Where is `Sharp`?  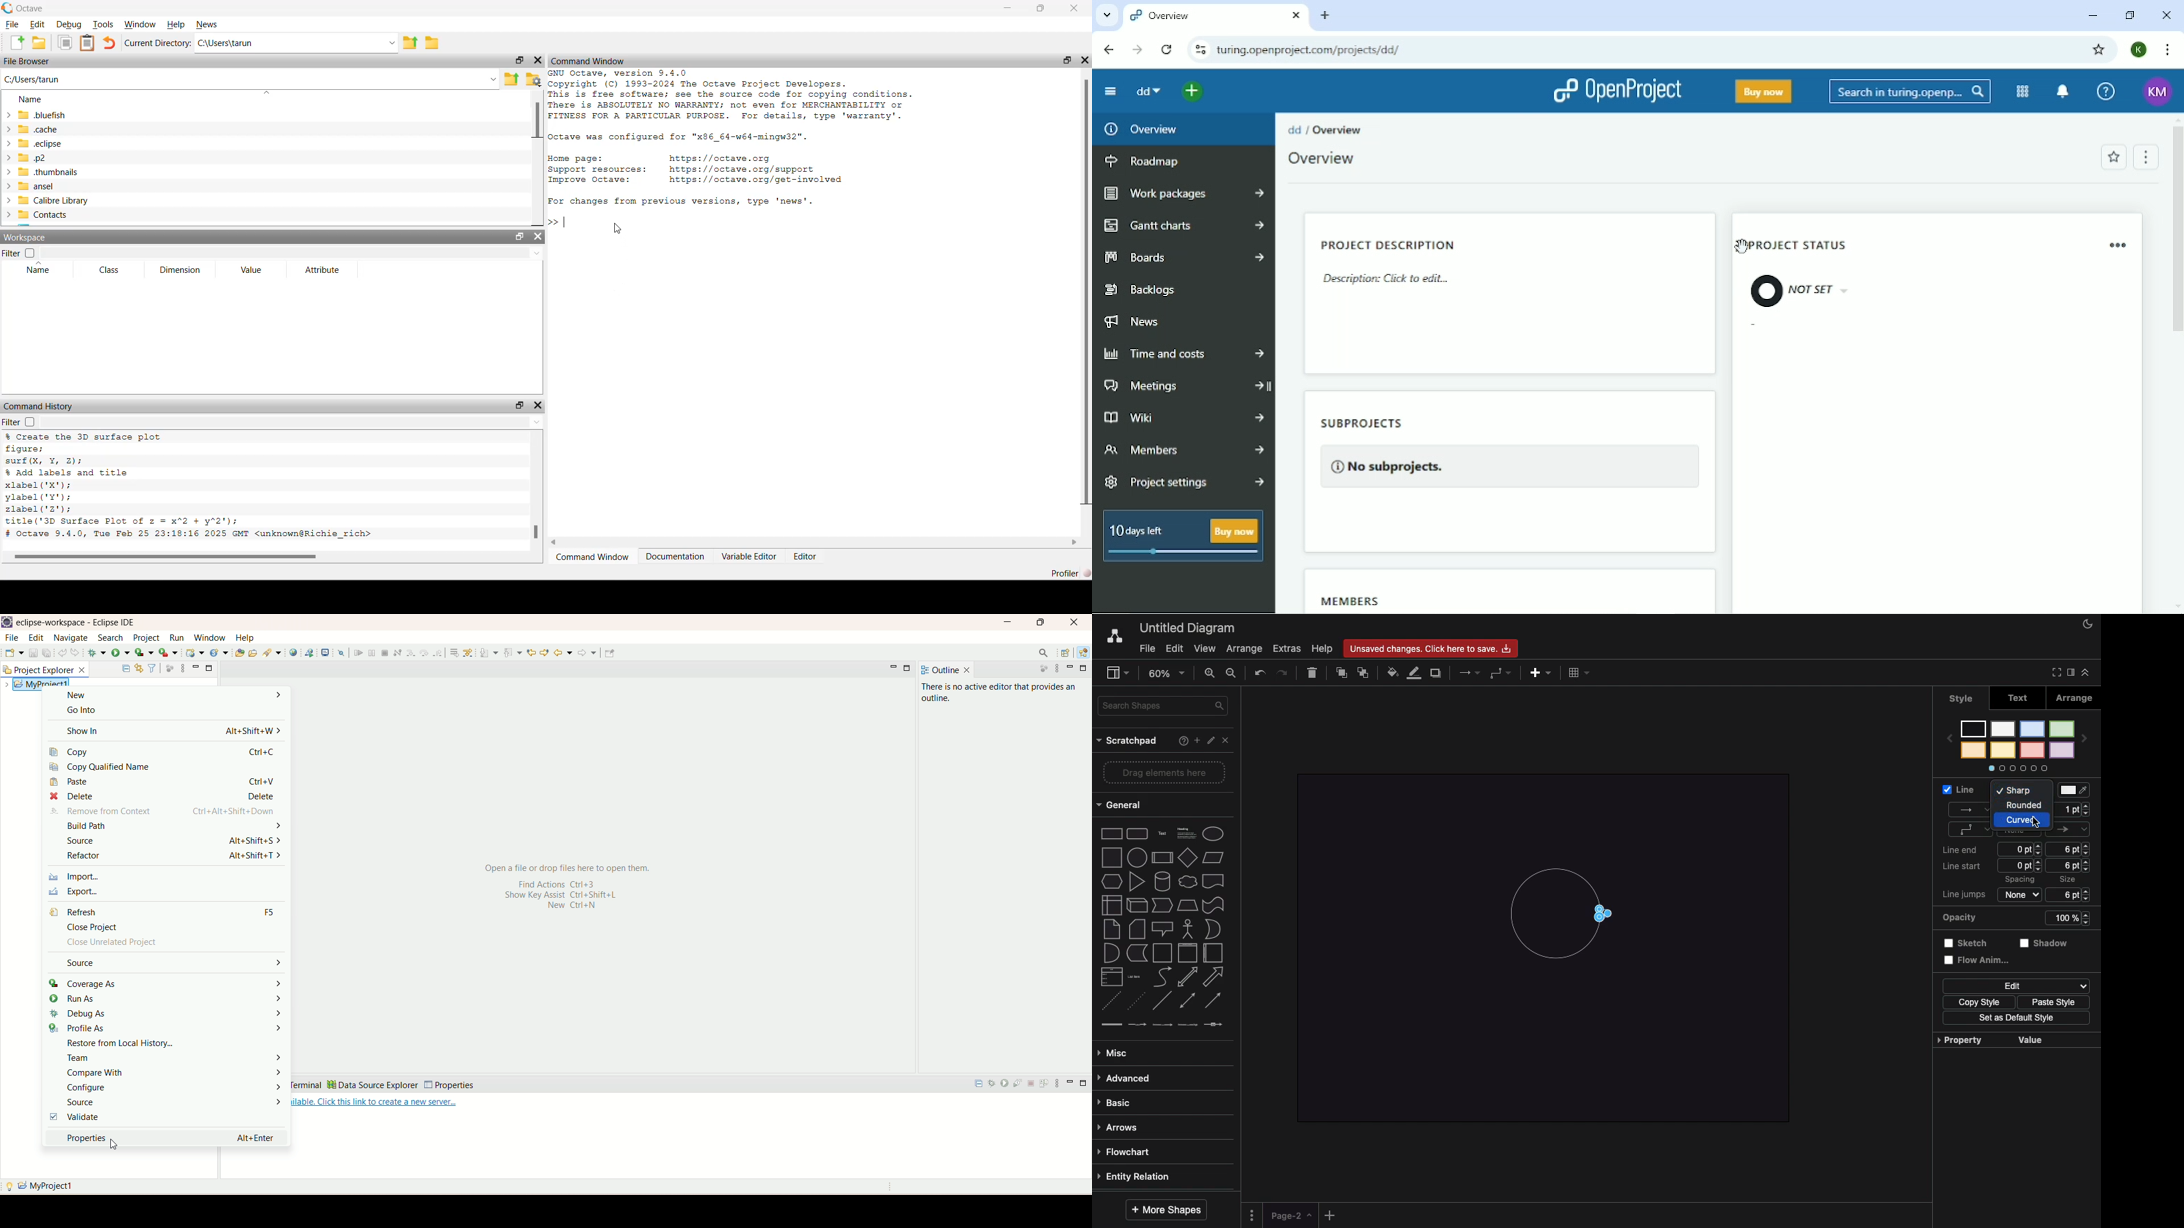 Sharp is located at coordinates (2017, 791).